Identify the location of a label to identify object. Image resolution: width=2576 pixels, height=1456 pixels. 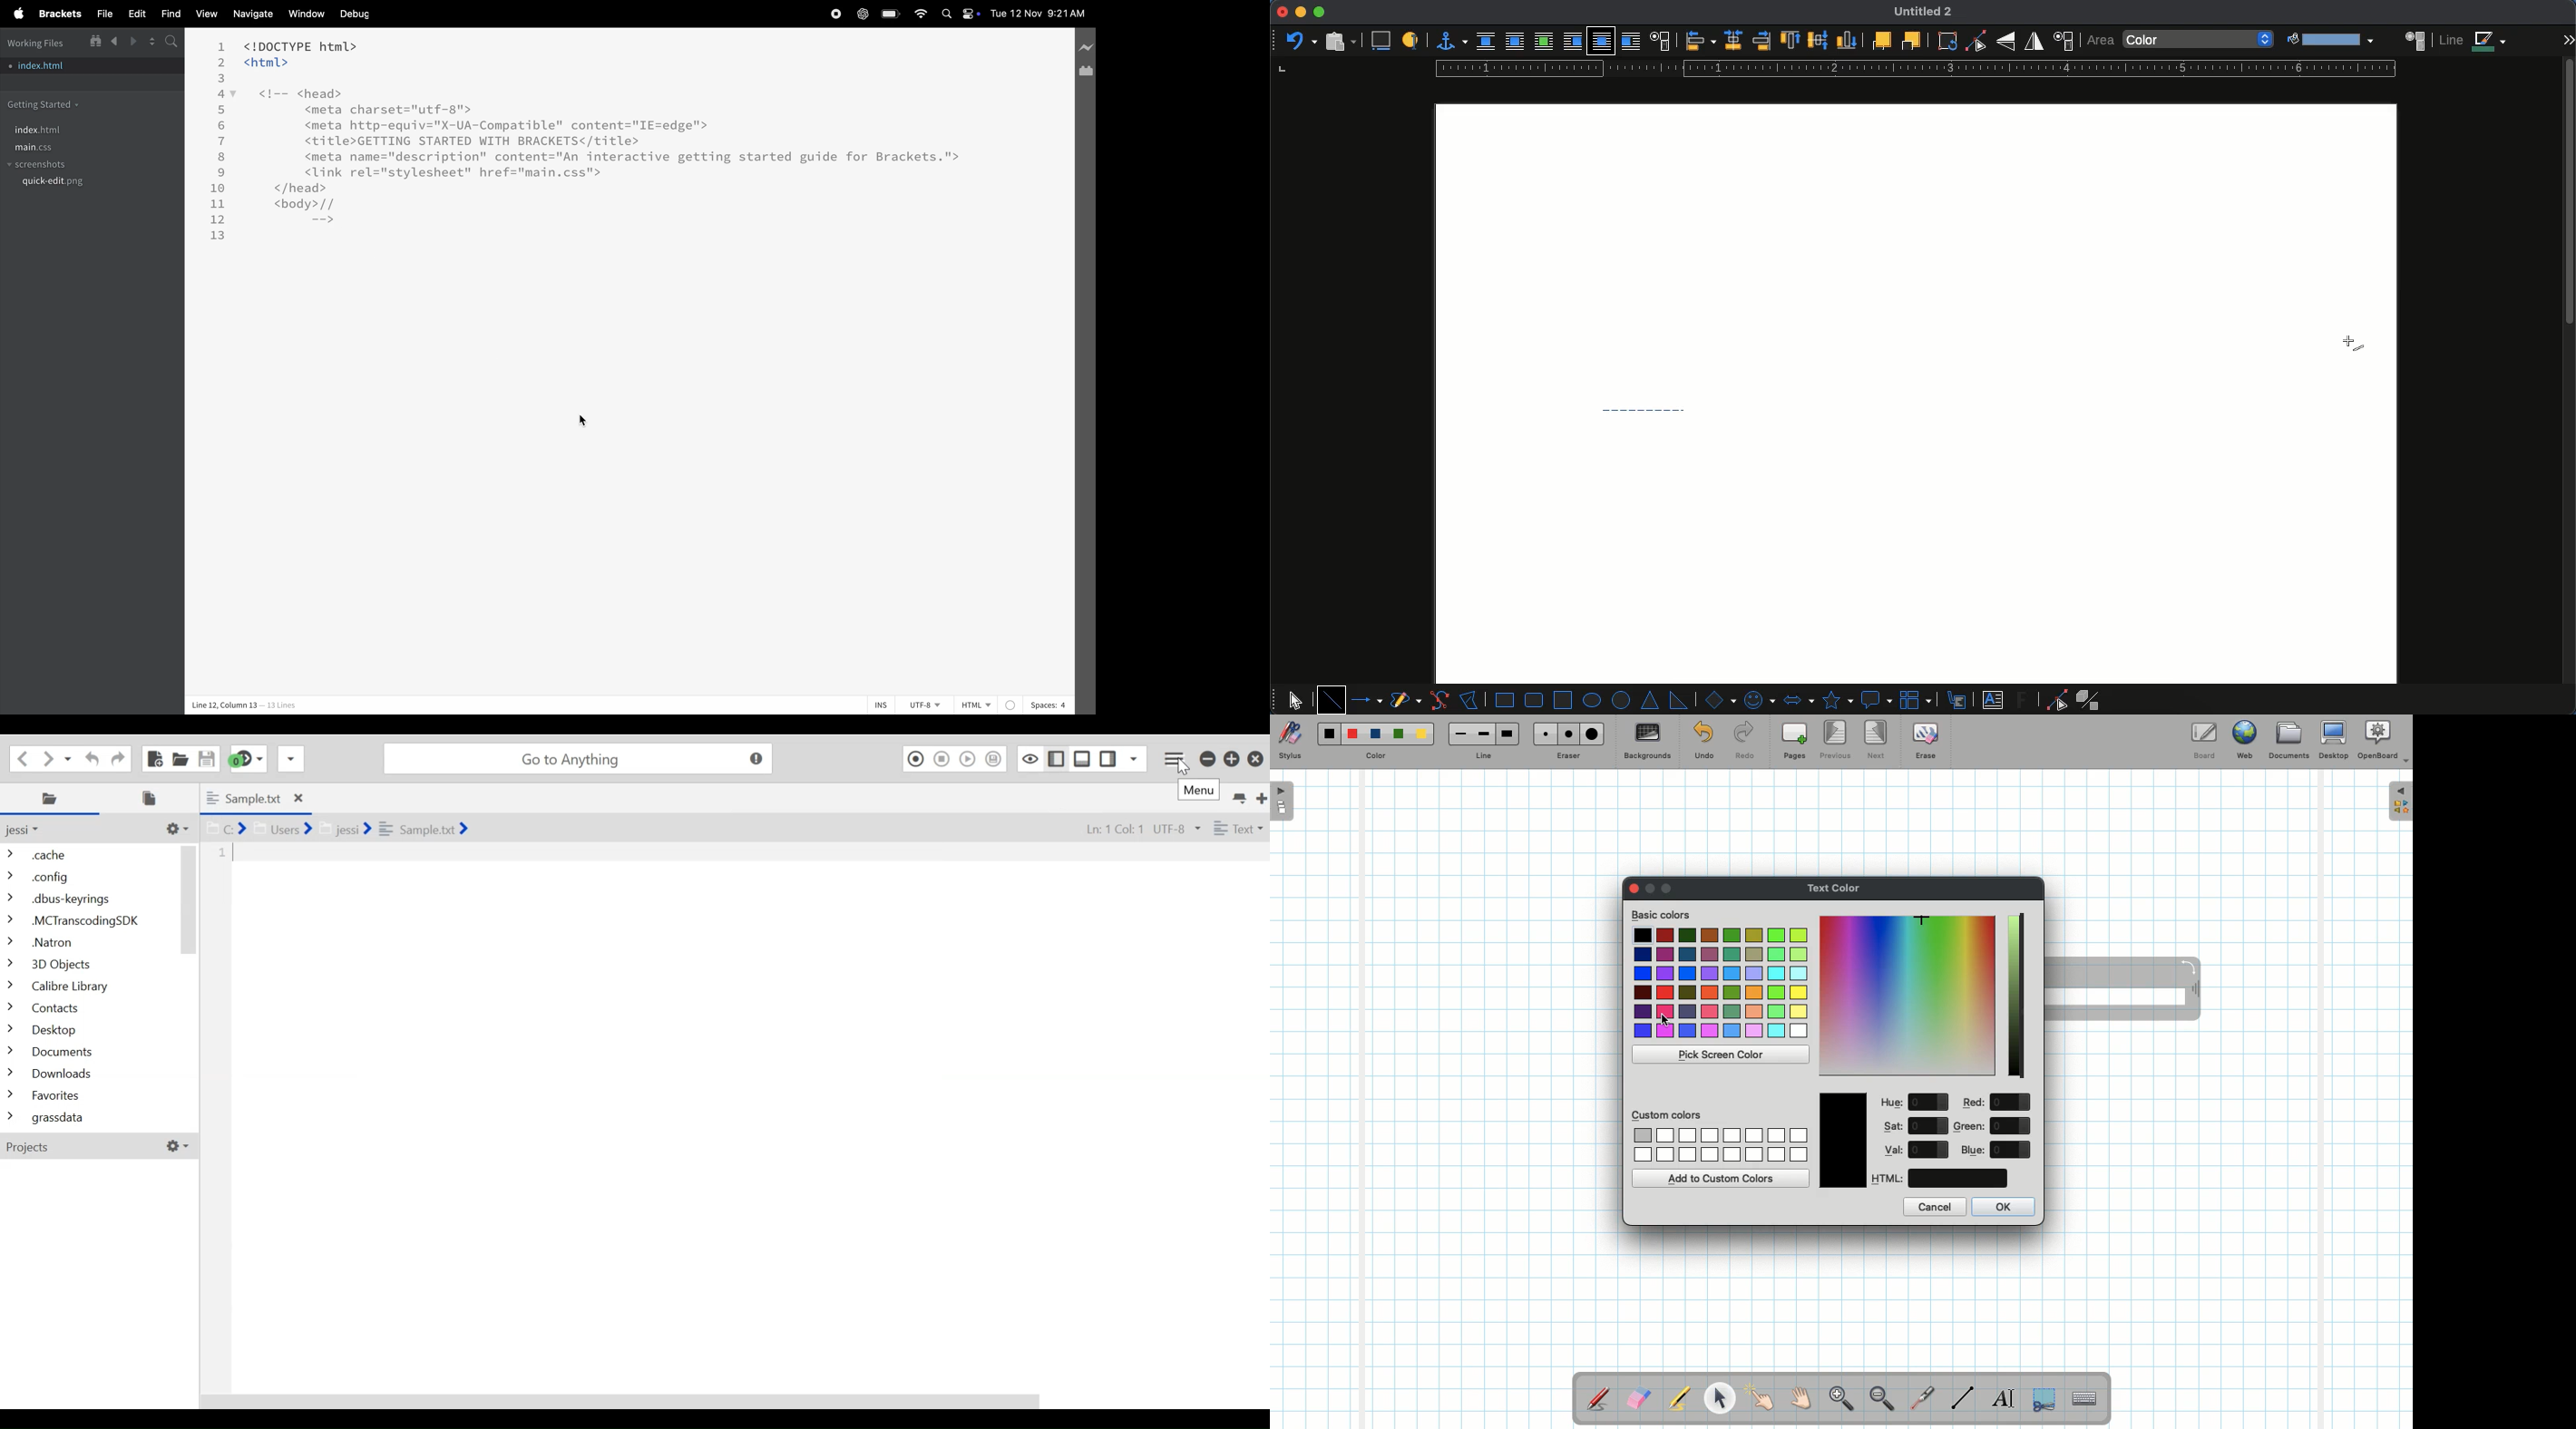
(1410, 42).